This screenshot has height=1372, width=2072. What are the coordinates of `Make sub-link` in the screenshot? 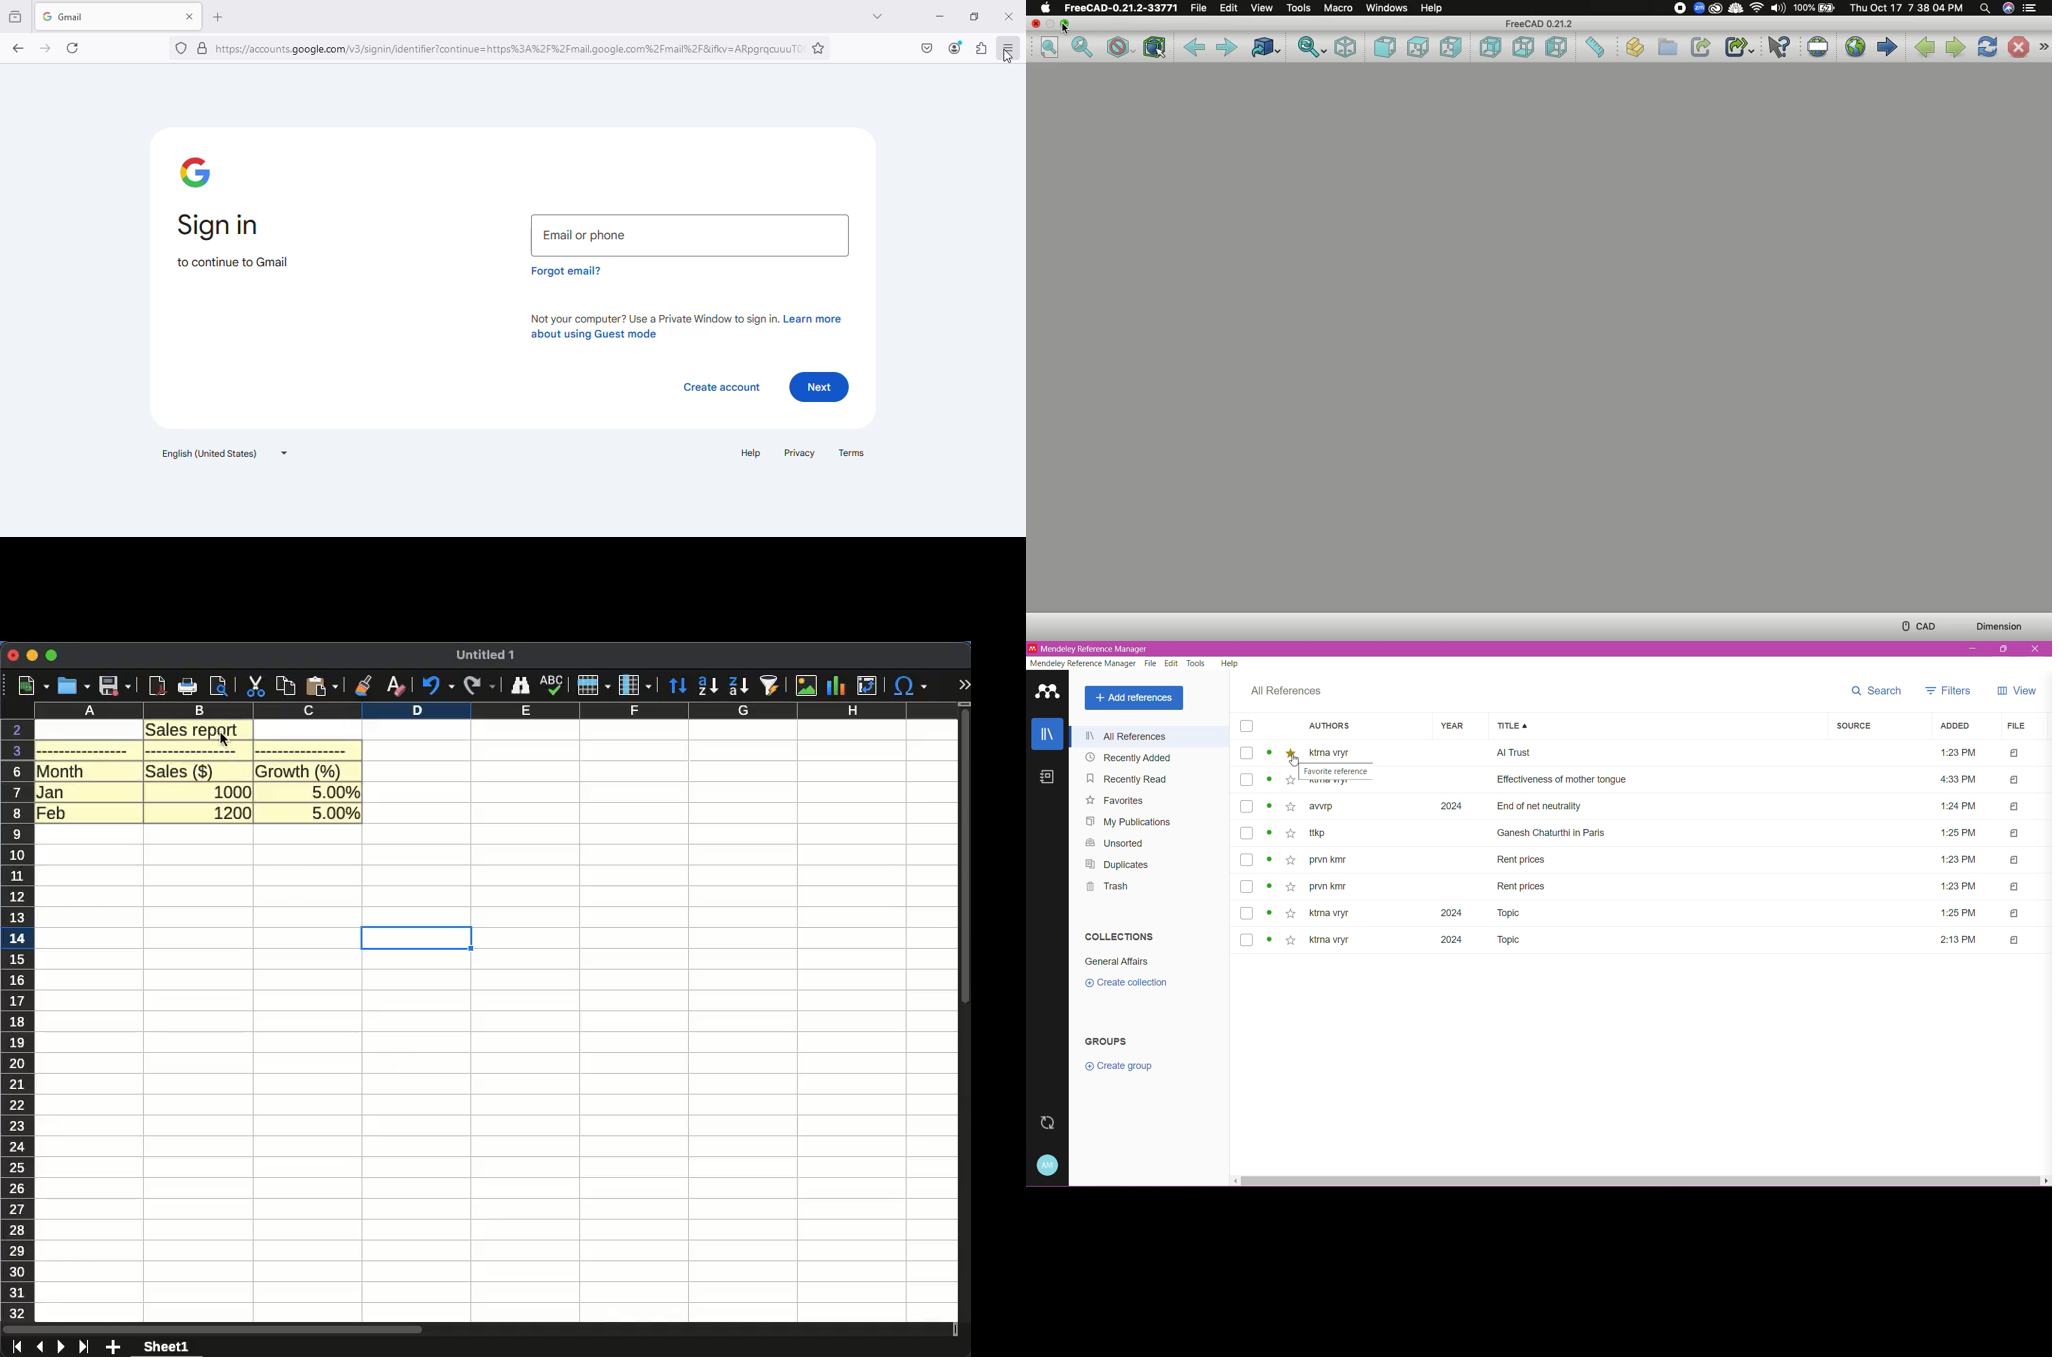 It's located at (1739, 47).